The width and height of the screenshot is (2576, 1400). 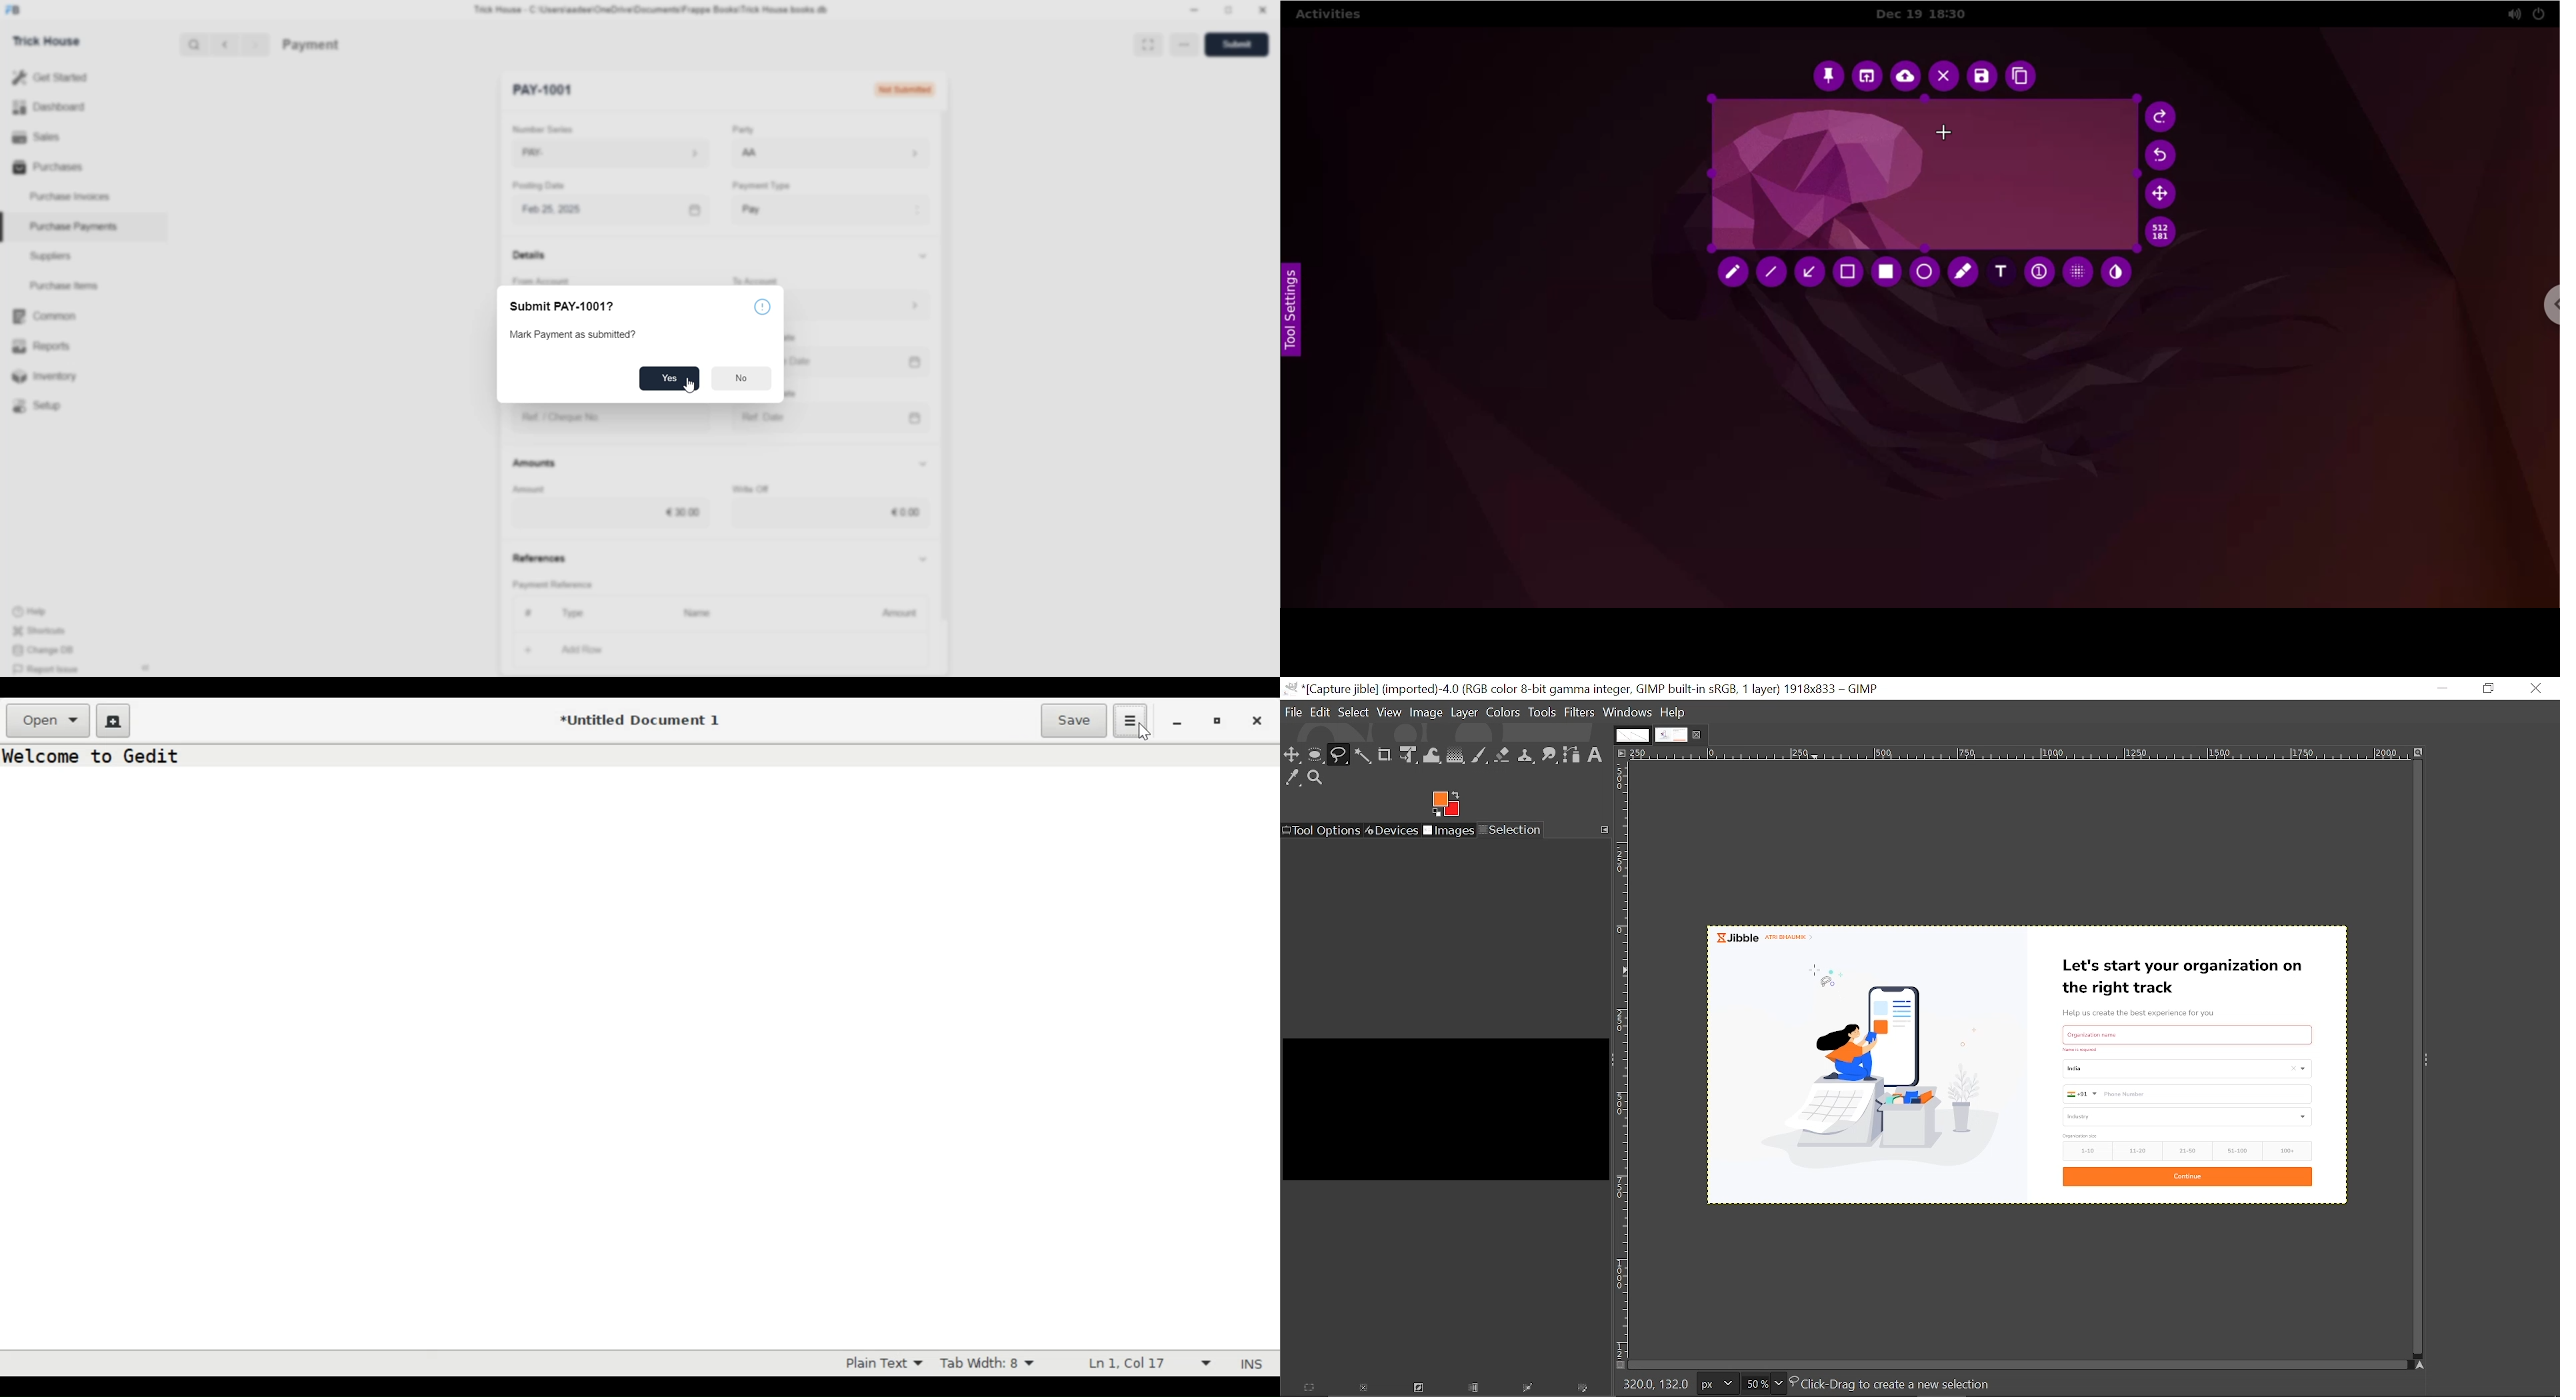 What do you see at coordinates (741, 381) in the screenshot?
I see `No` at bounding box center [741, 381].